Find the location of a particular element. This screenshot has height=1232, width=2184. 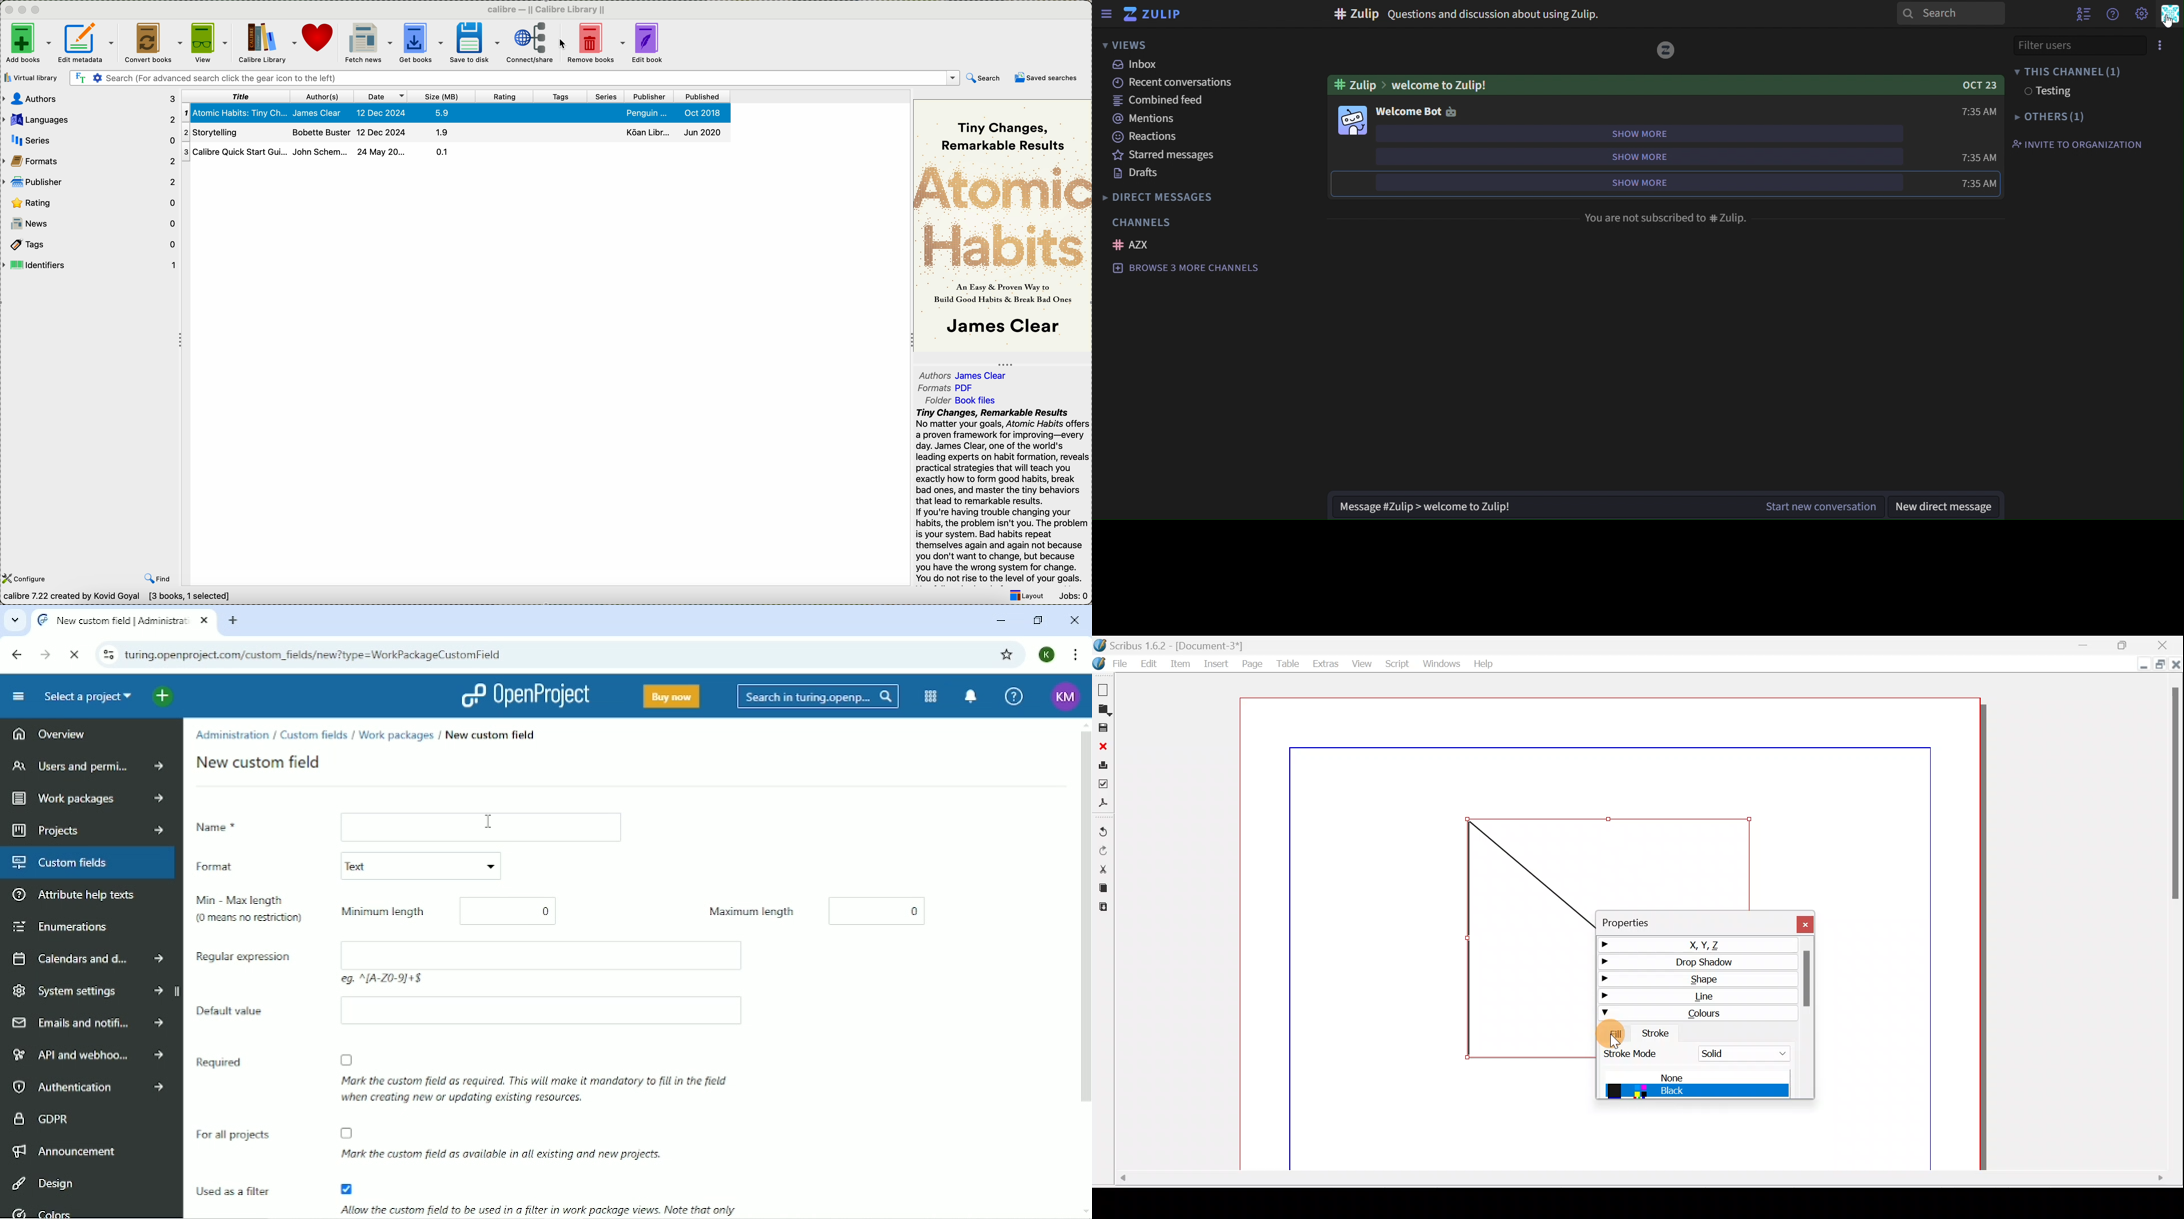

Scroll bar is located at coordinates (2176, 925).